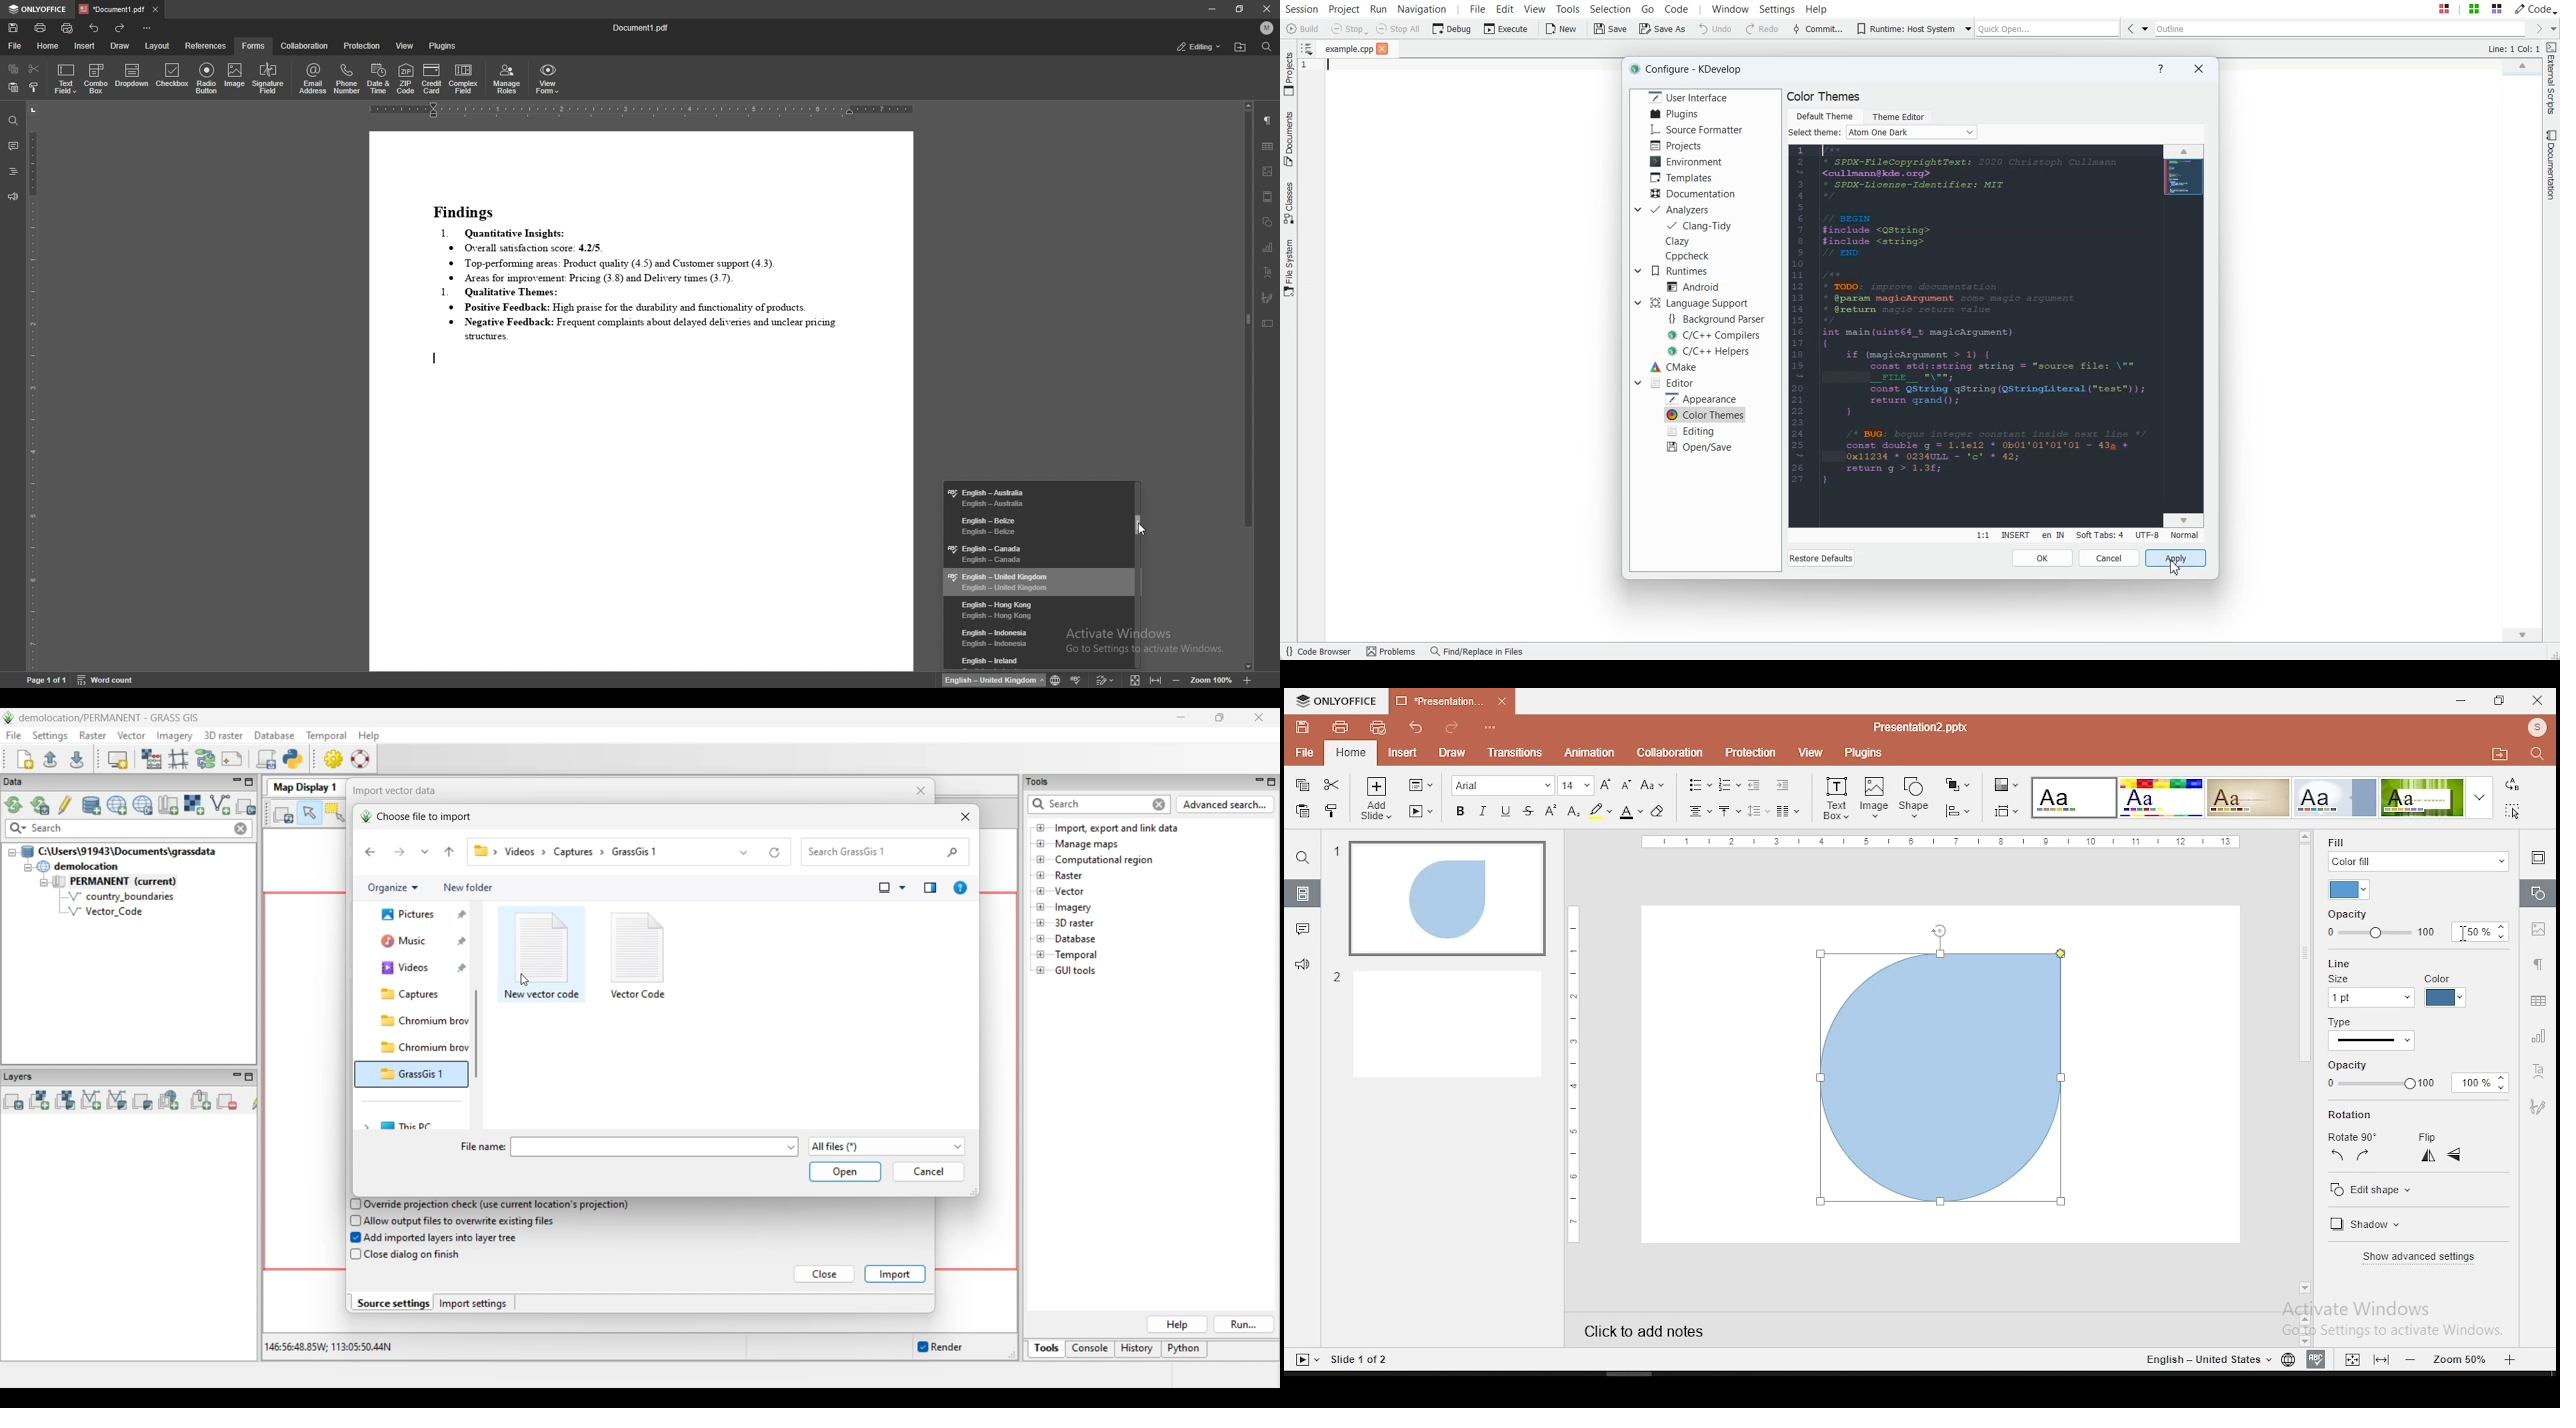  What do you see at coordinates (155, 10) in the screenshot?
I see `close tab` at bounding box center [155, 10].